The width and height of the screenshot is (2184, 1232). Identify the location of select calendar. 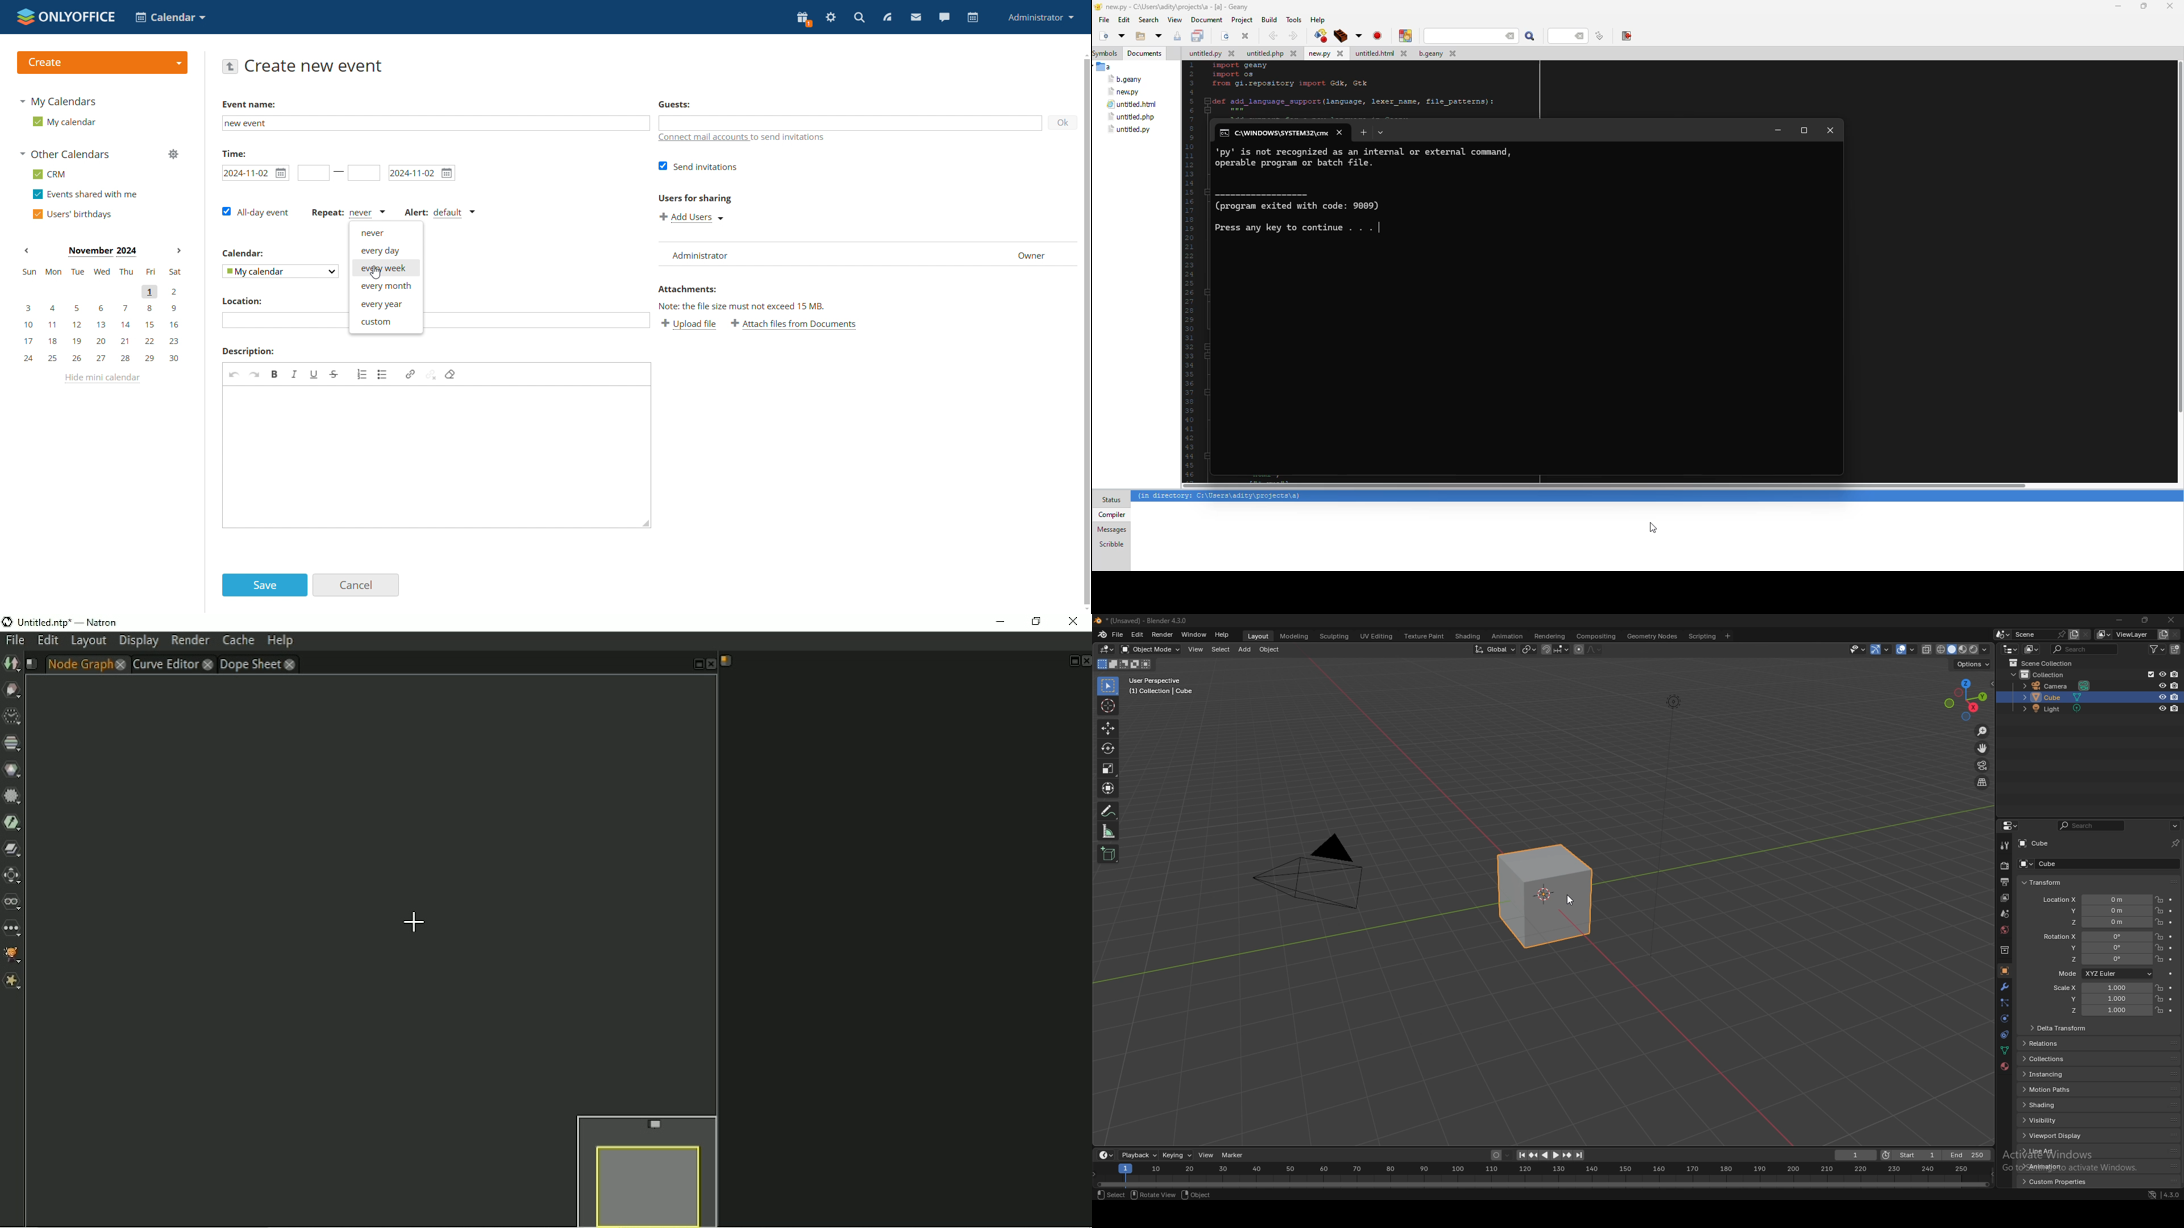
(279, 271).